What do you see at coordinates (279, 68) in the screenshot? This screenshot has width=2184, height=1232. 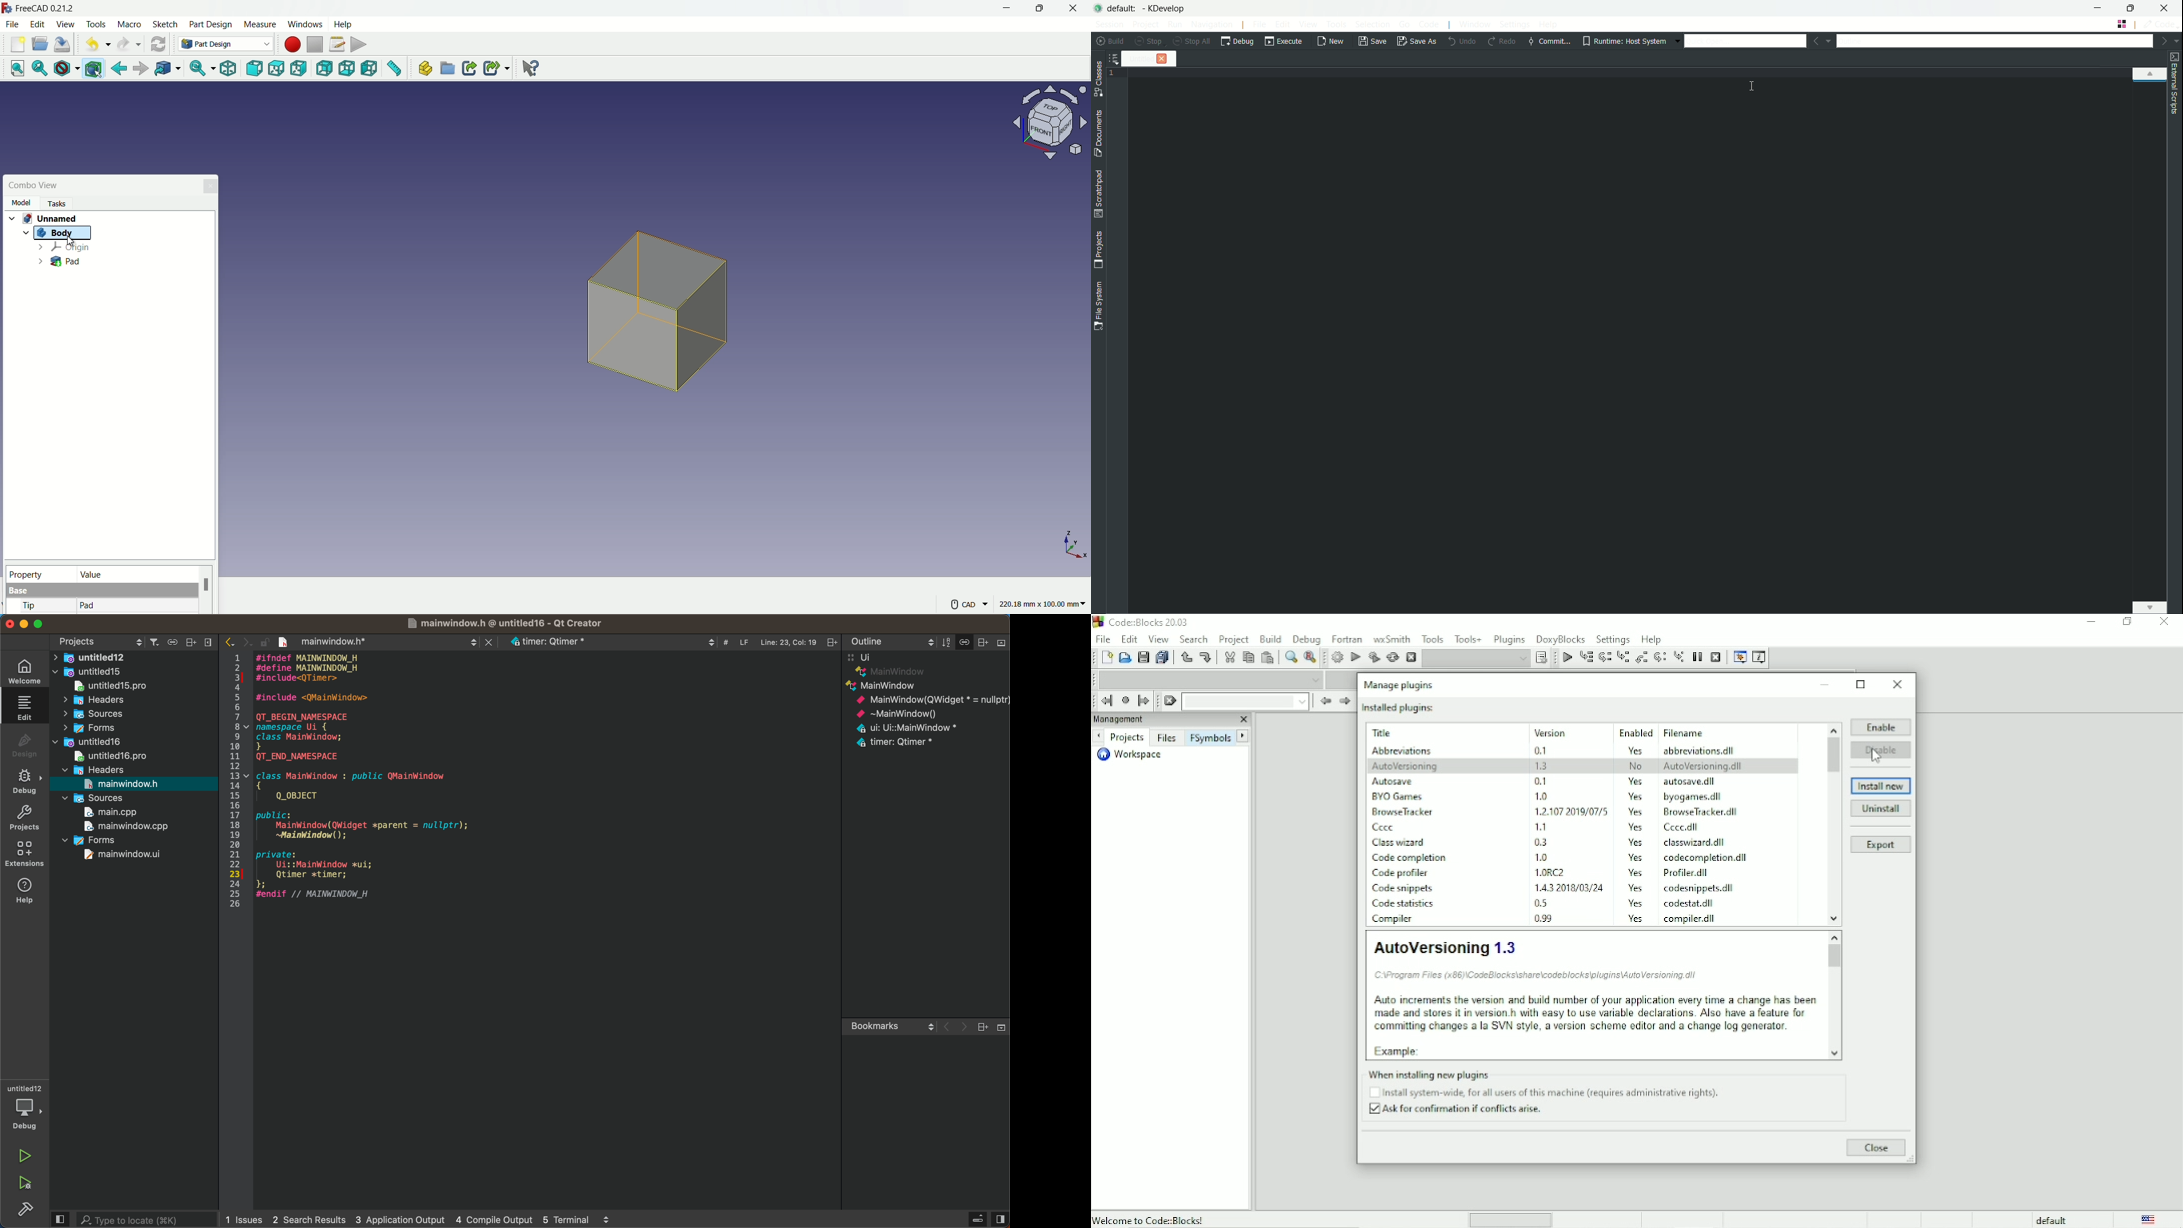 I see `top view` at bounding box center [279, 68].